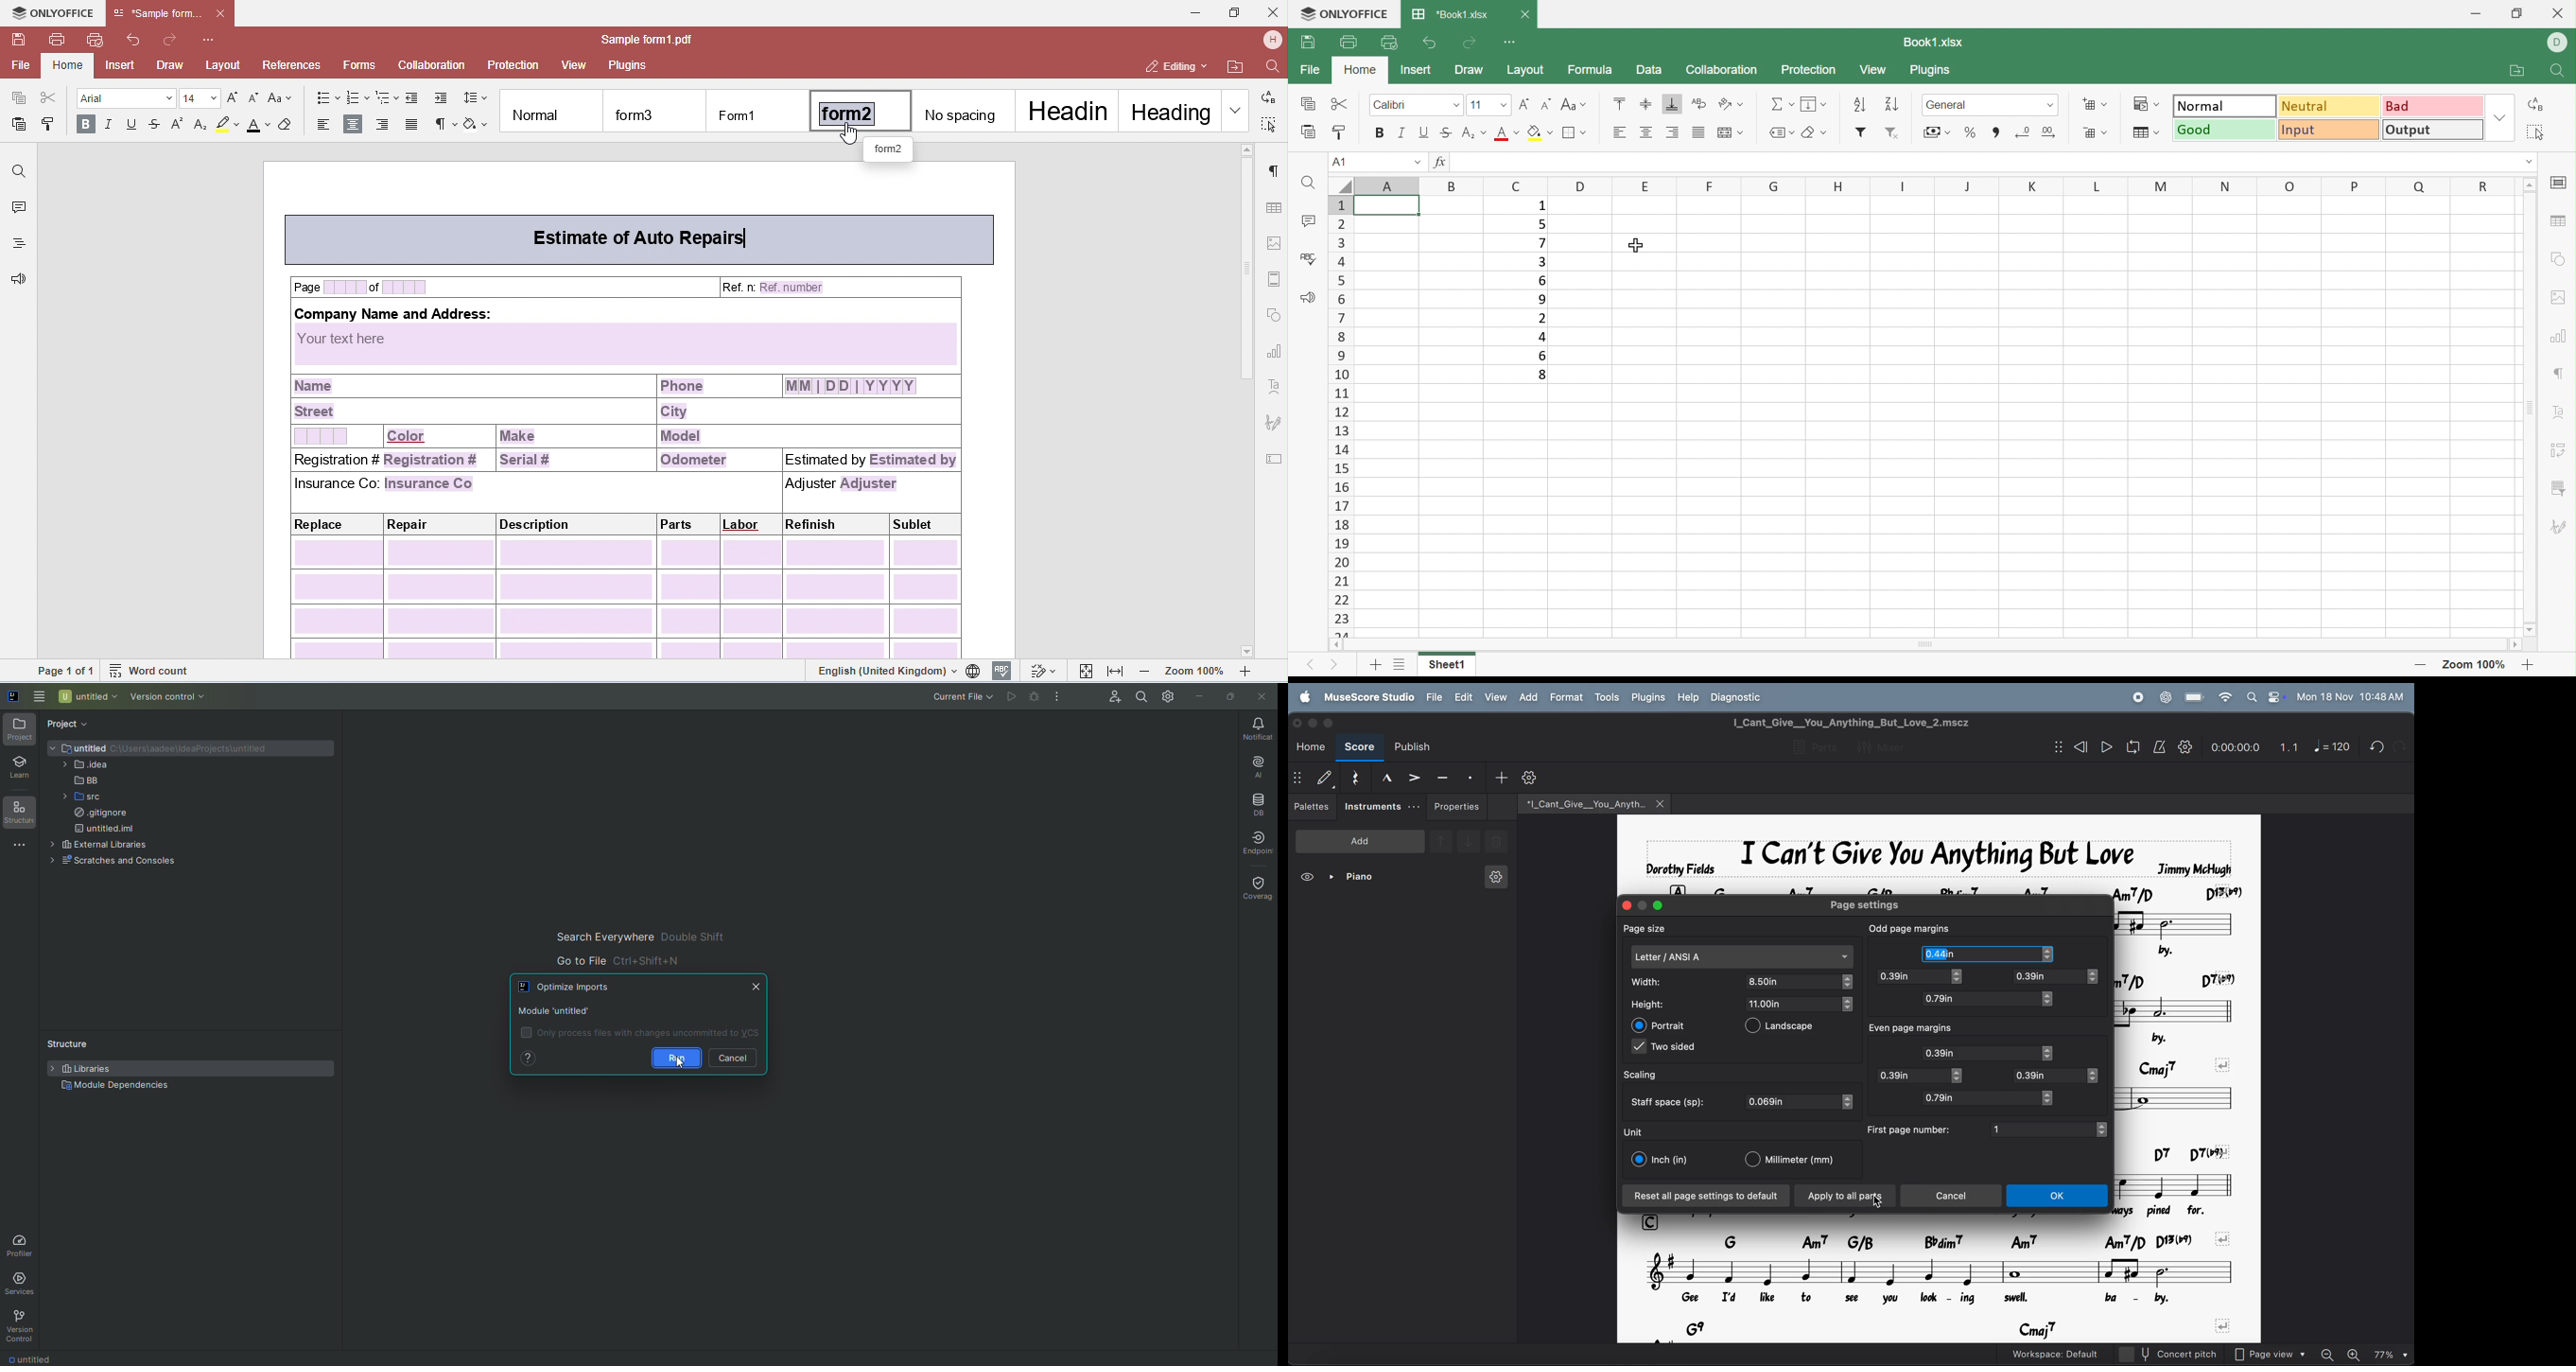  I want to click on Undo, so click(1431, 44).